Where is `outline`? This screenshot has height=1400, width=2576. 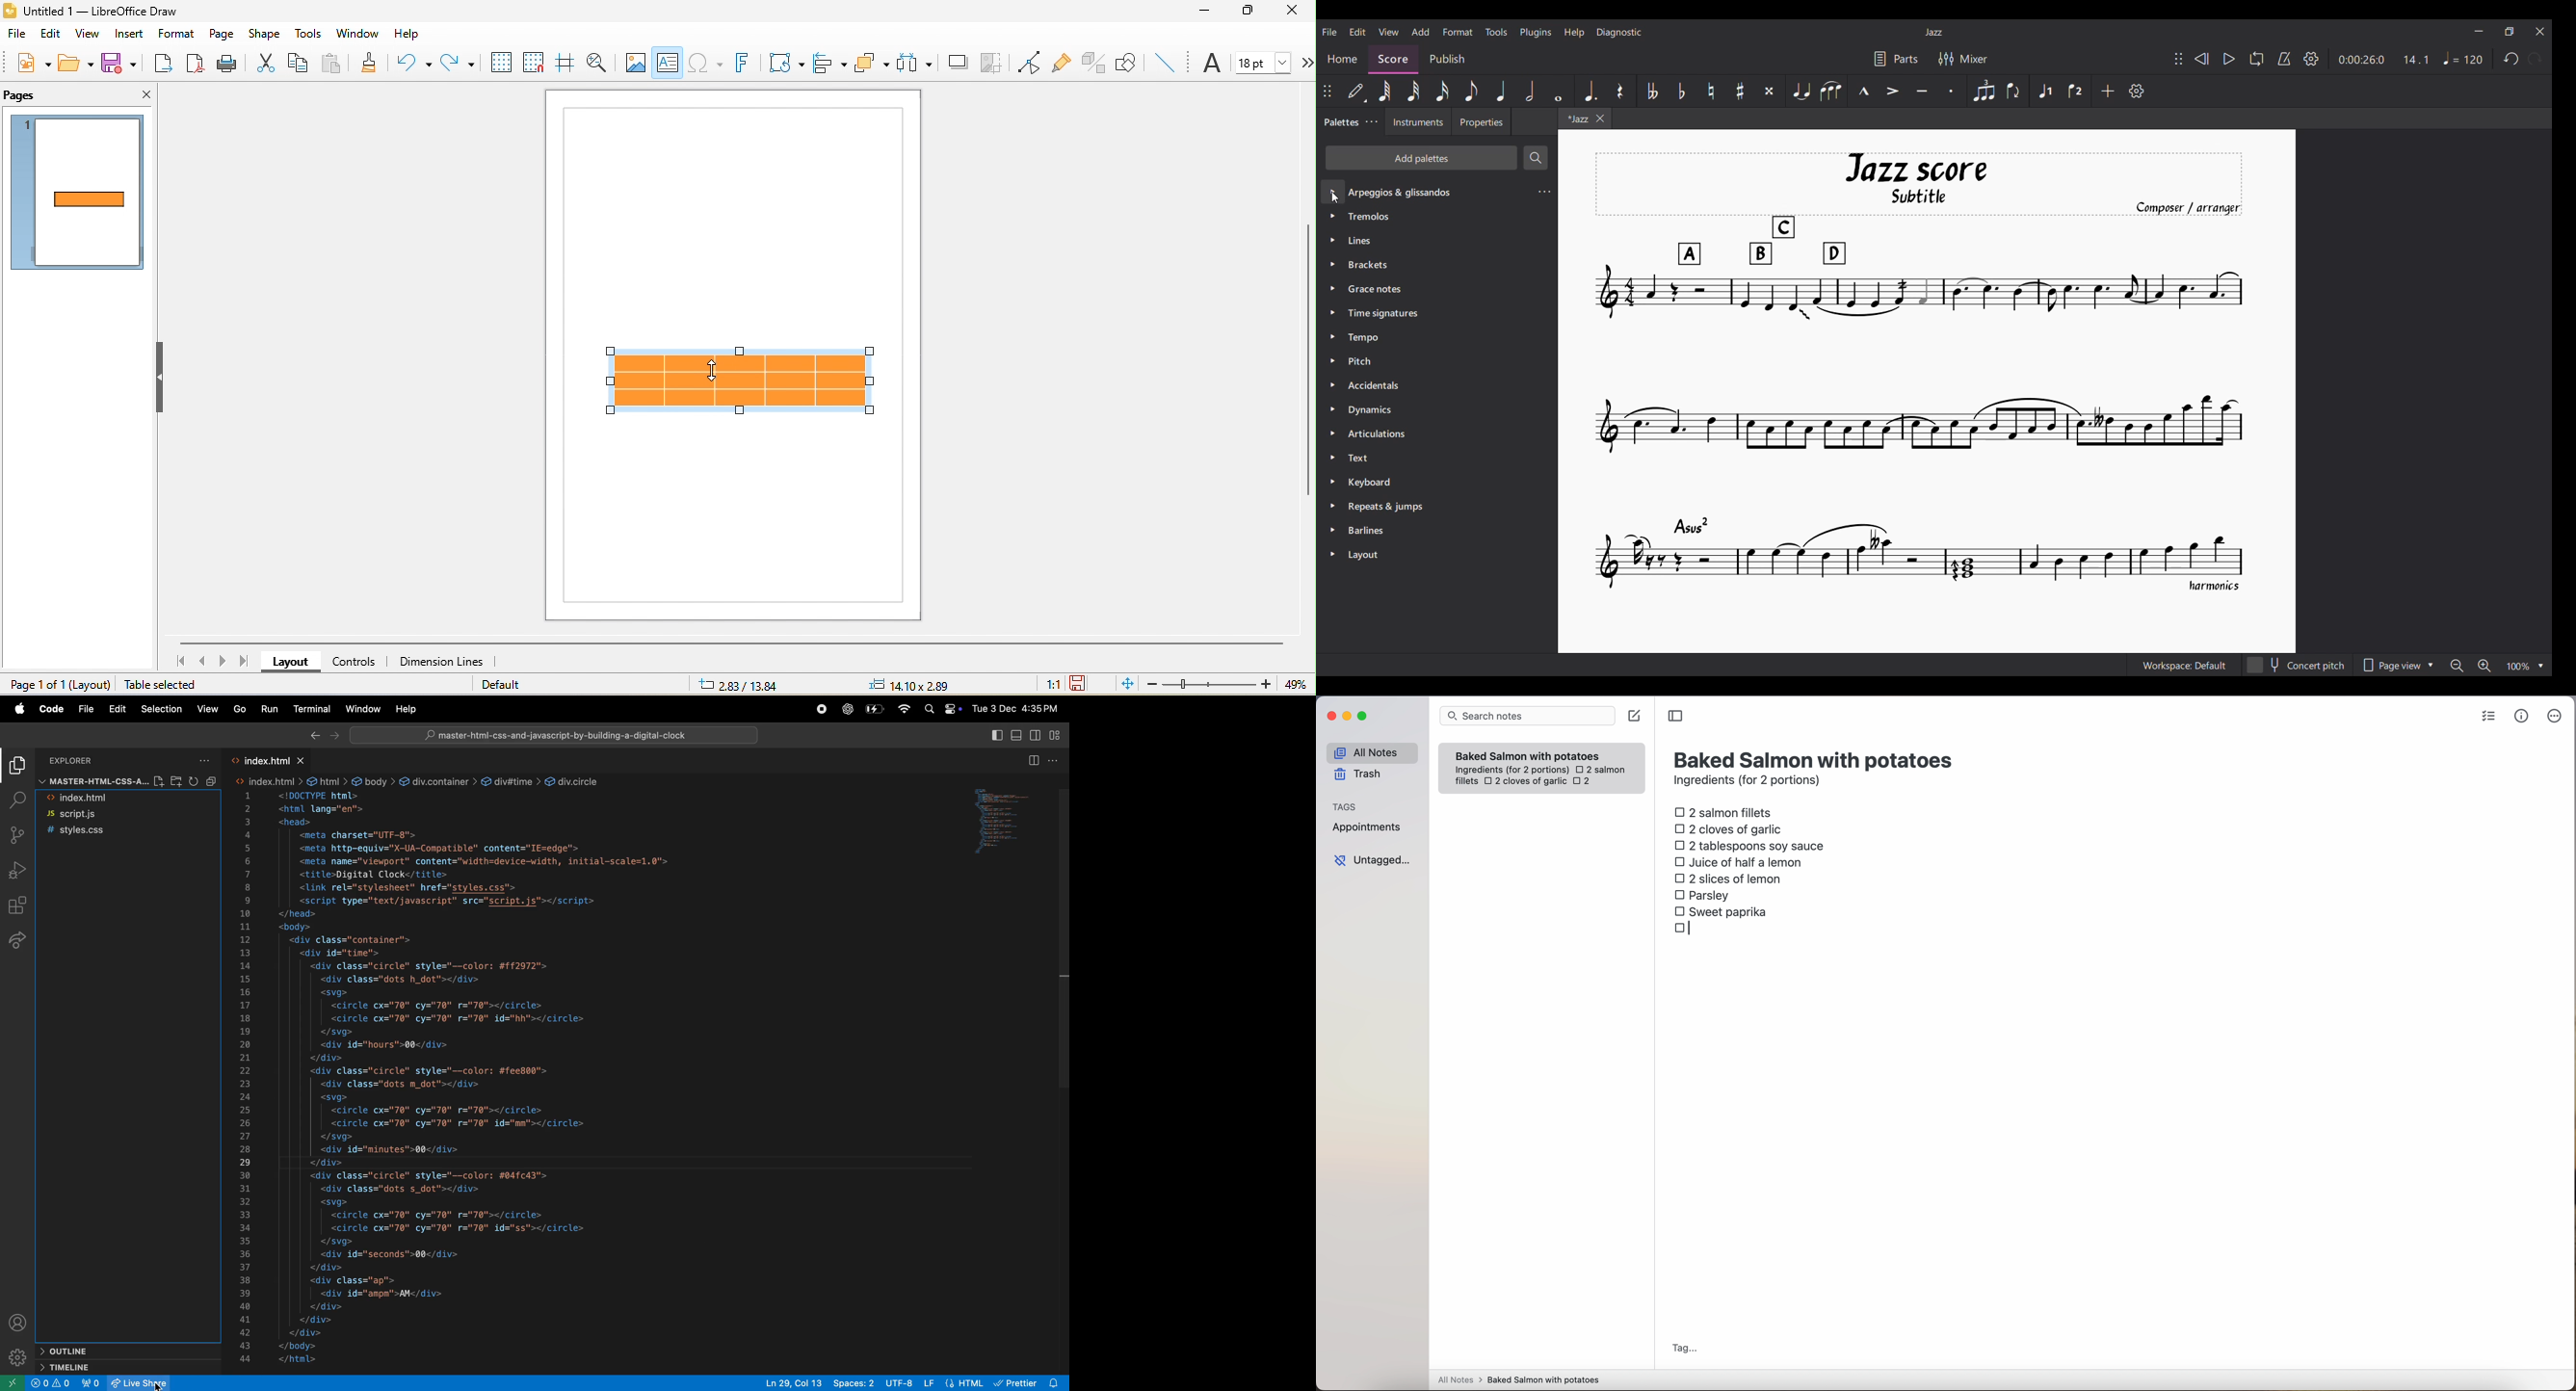
outline is located at coordinates (121, 1351).